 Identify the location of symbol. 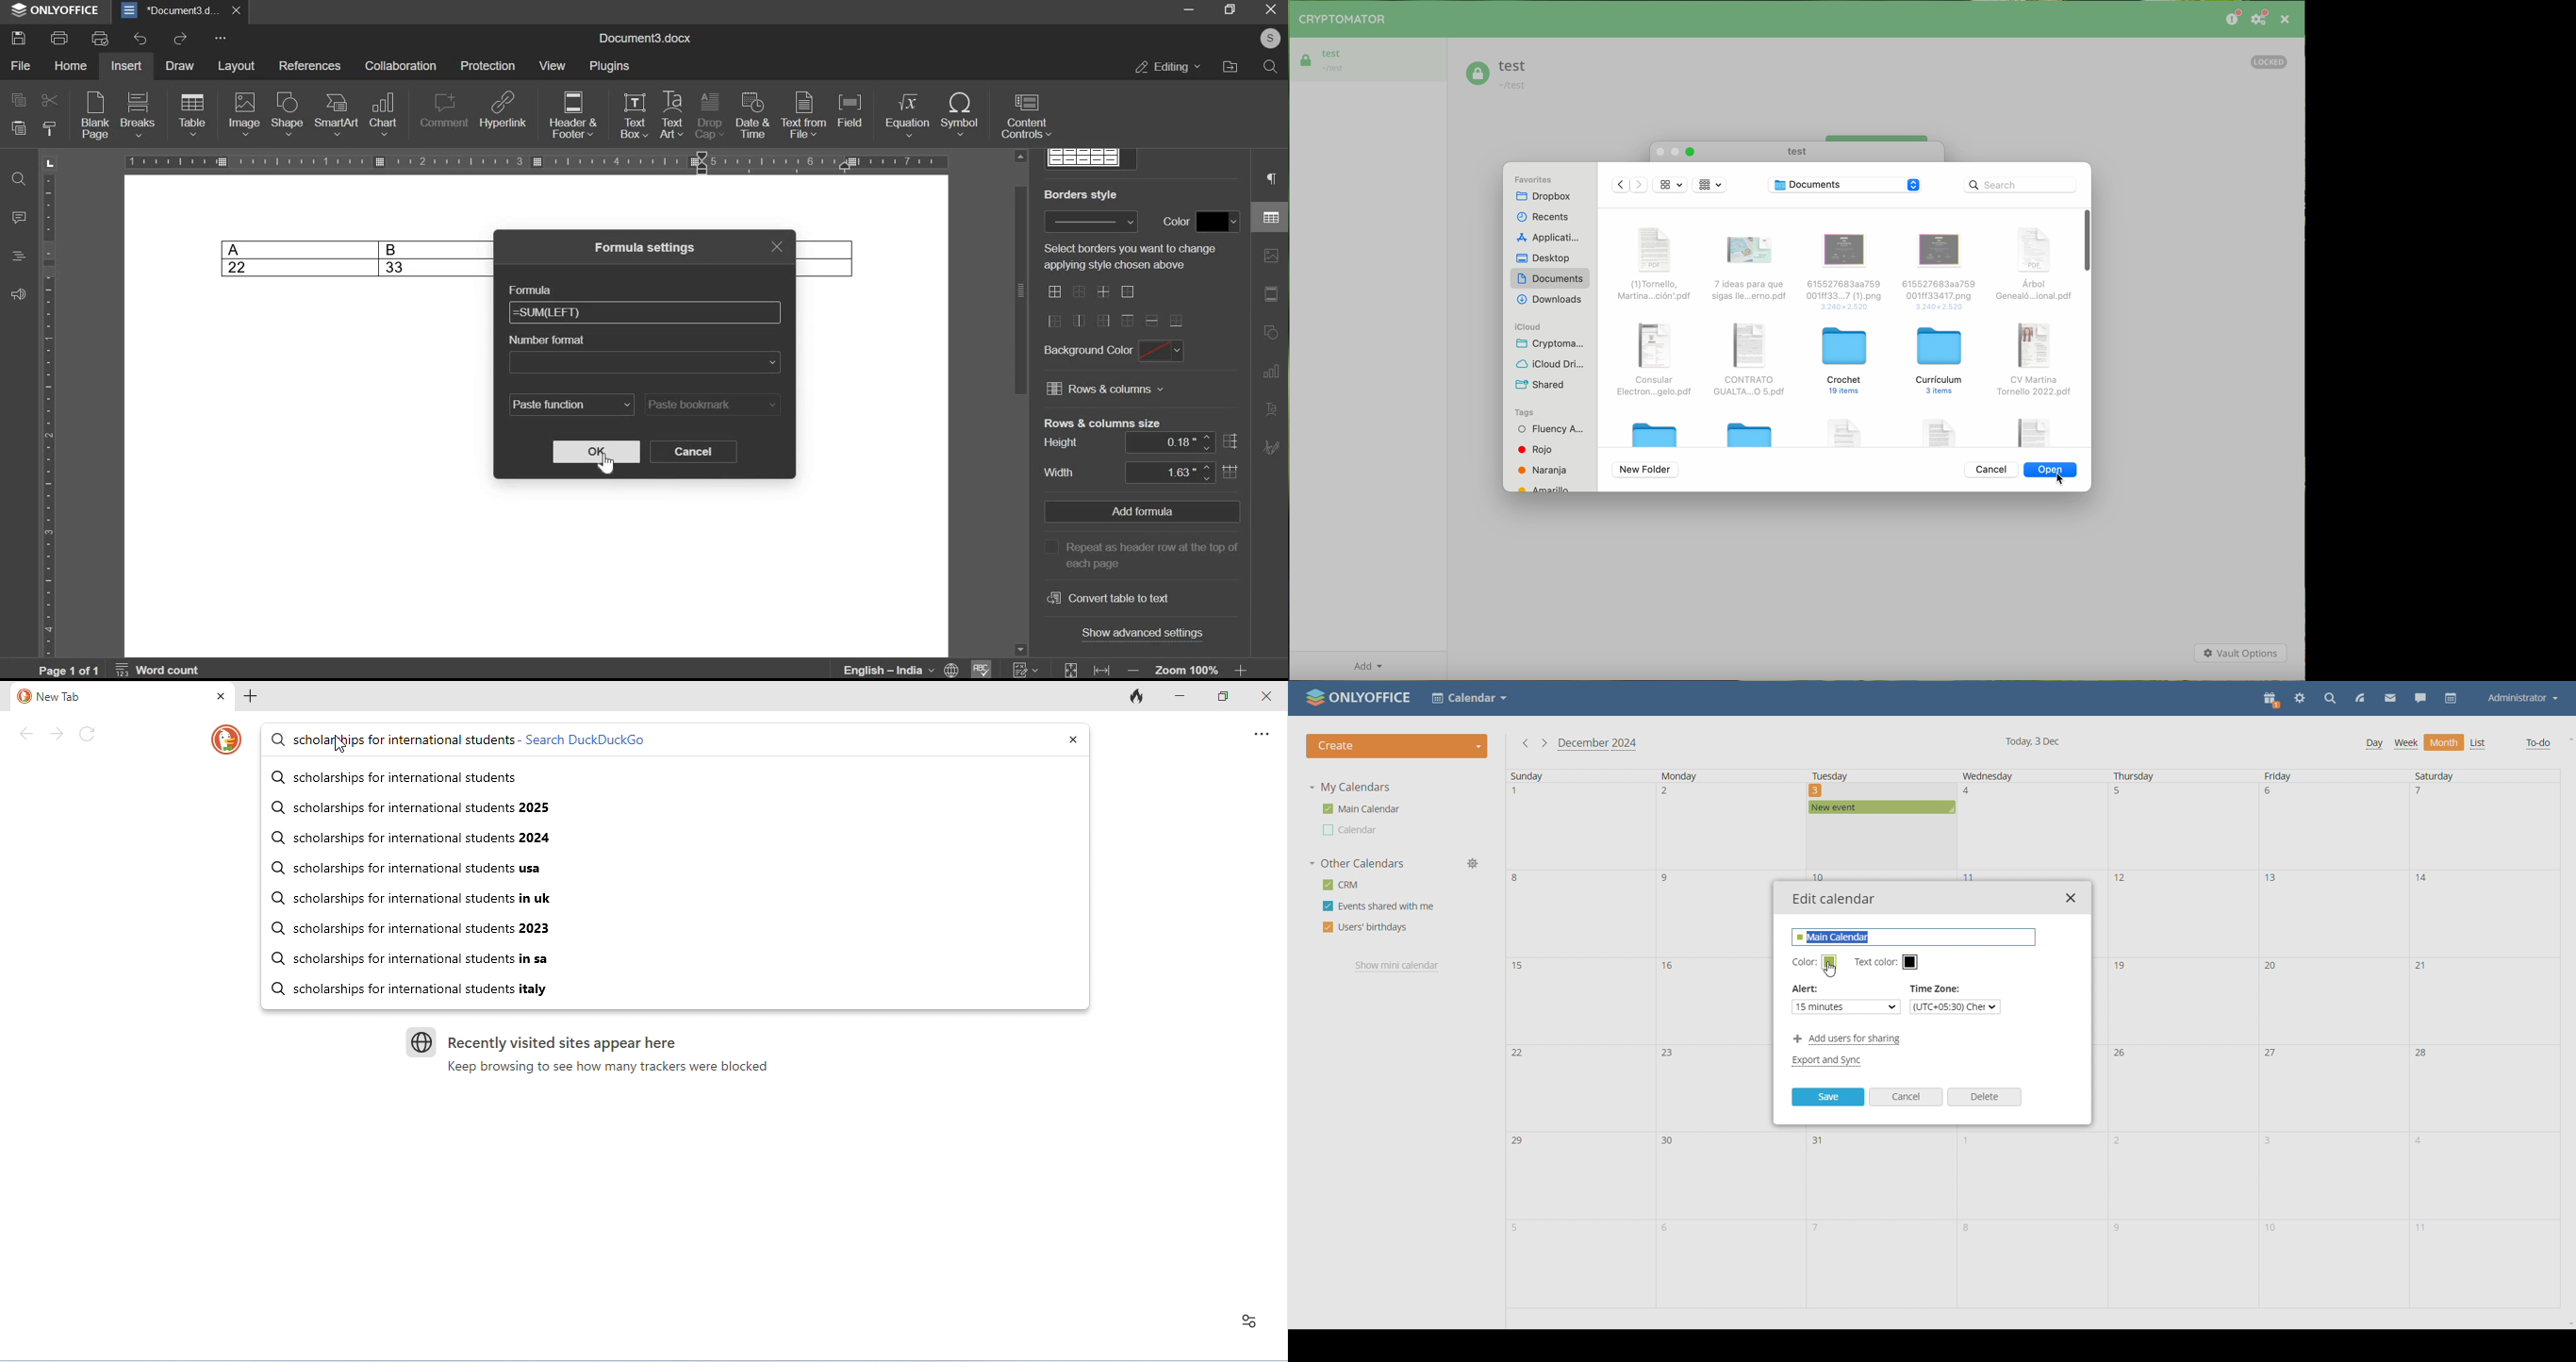
(960, 114).